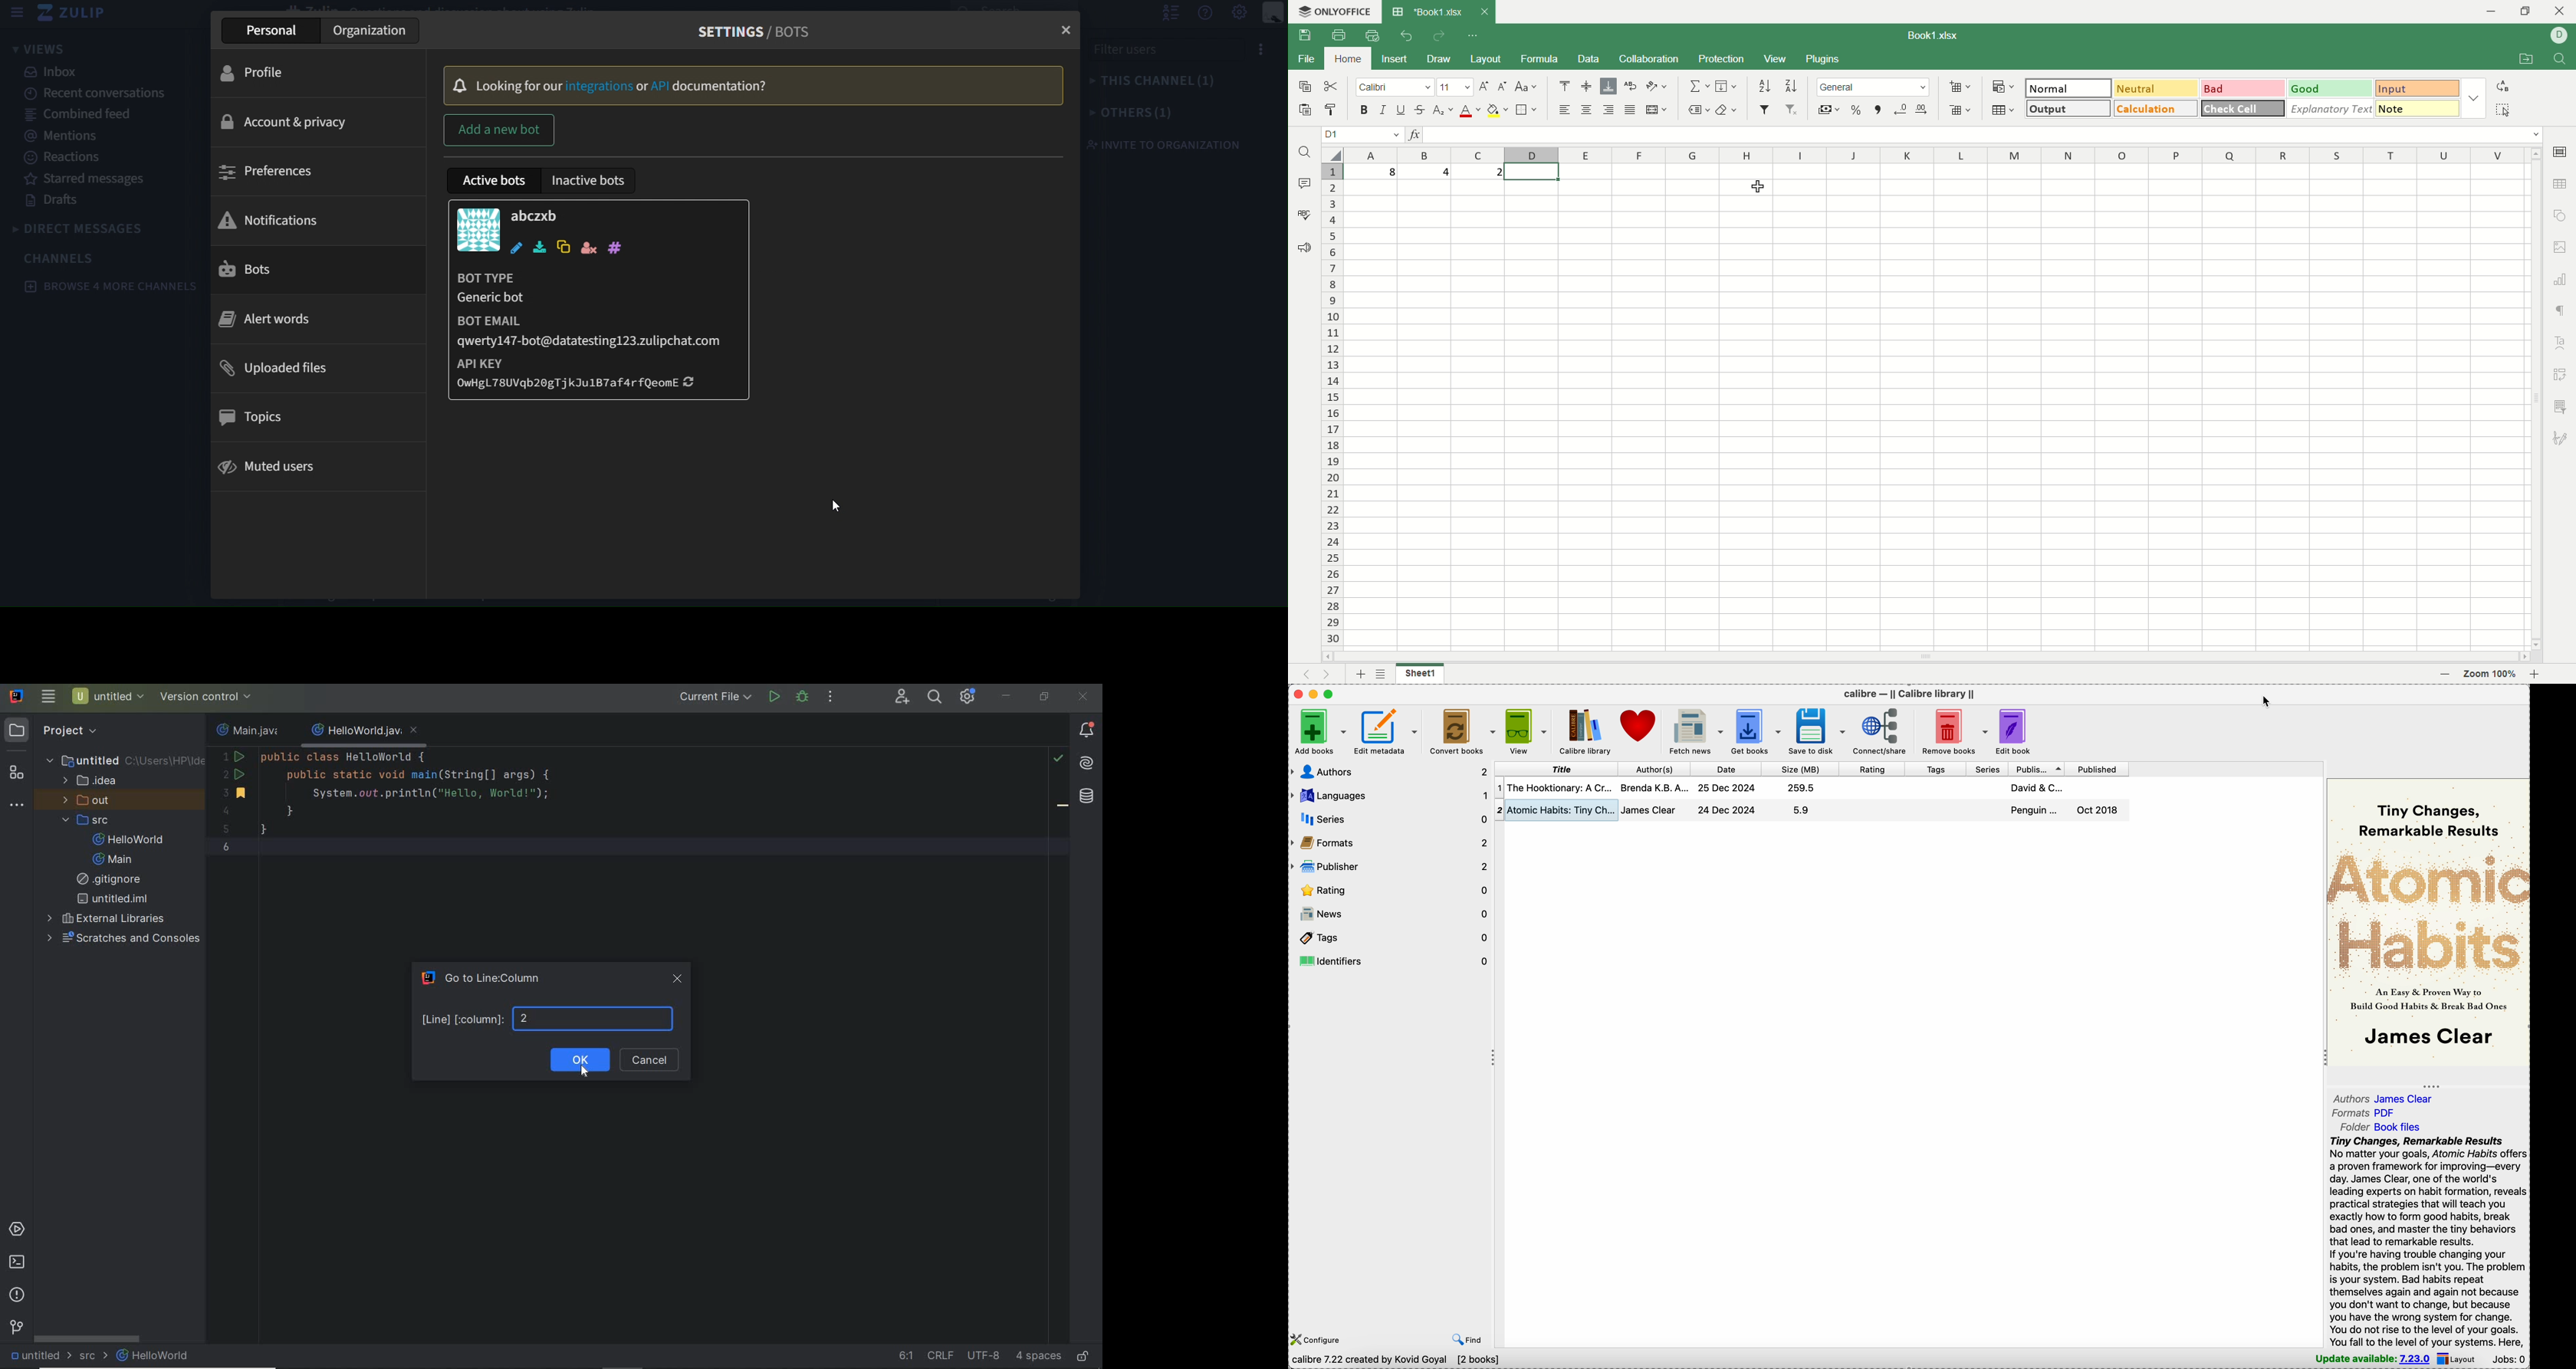  What do you see at coordinates (496, 179) in the screenshot?
I see `active bots` at bounding box center [496, 179].